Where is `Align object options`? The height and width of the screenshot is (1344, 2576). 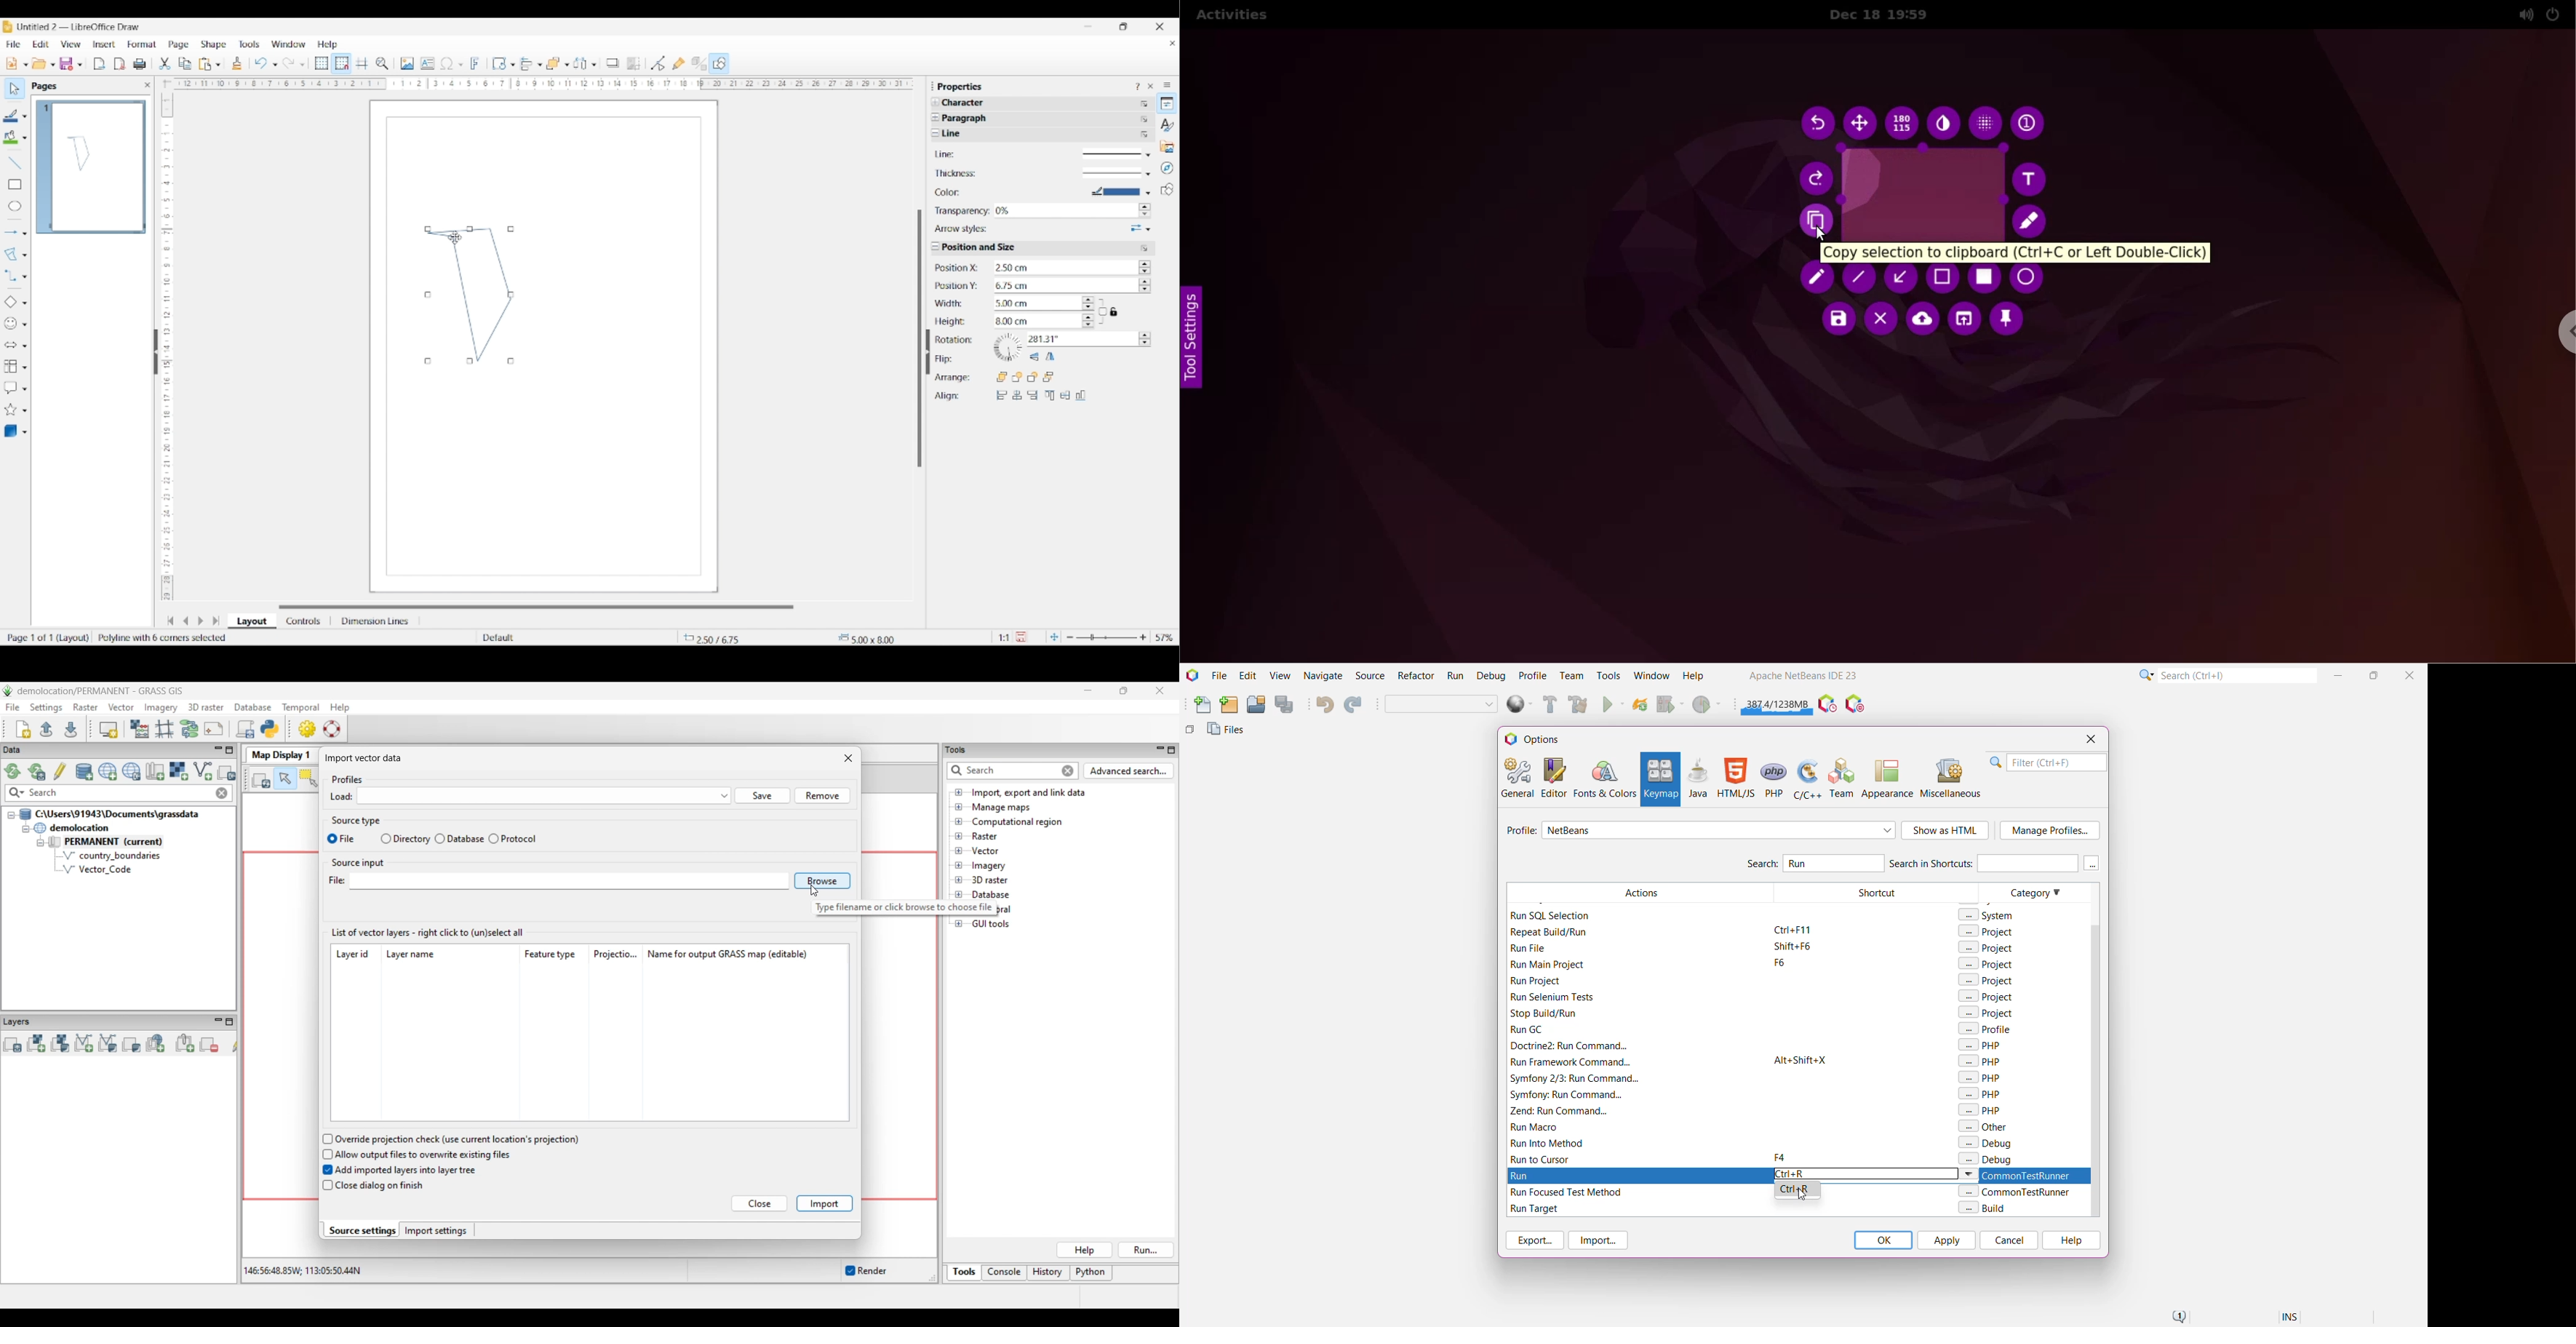
Align object options is located at coordinates (540, 65).